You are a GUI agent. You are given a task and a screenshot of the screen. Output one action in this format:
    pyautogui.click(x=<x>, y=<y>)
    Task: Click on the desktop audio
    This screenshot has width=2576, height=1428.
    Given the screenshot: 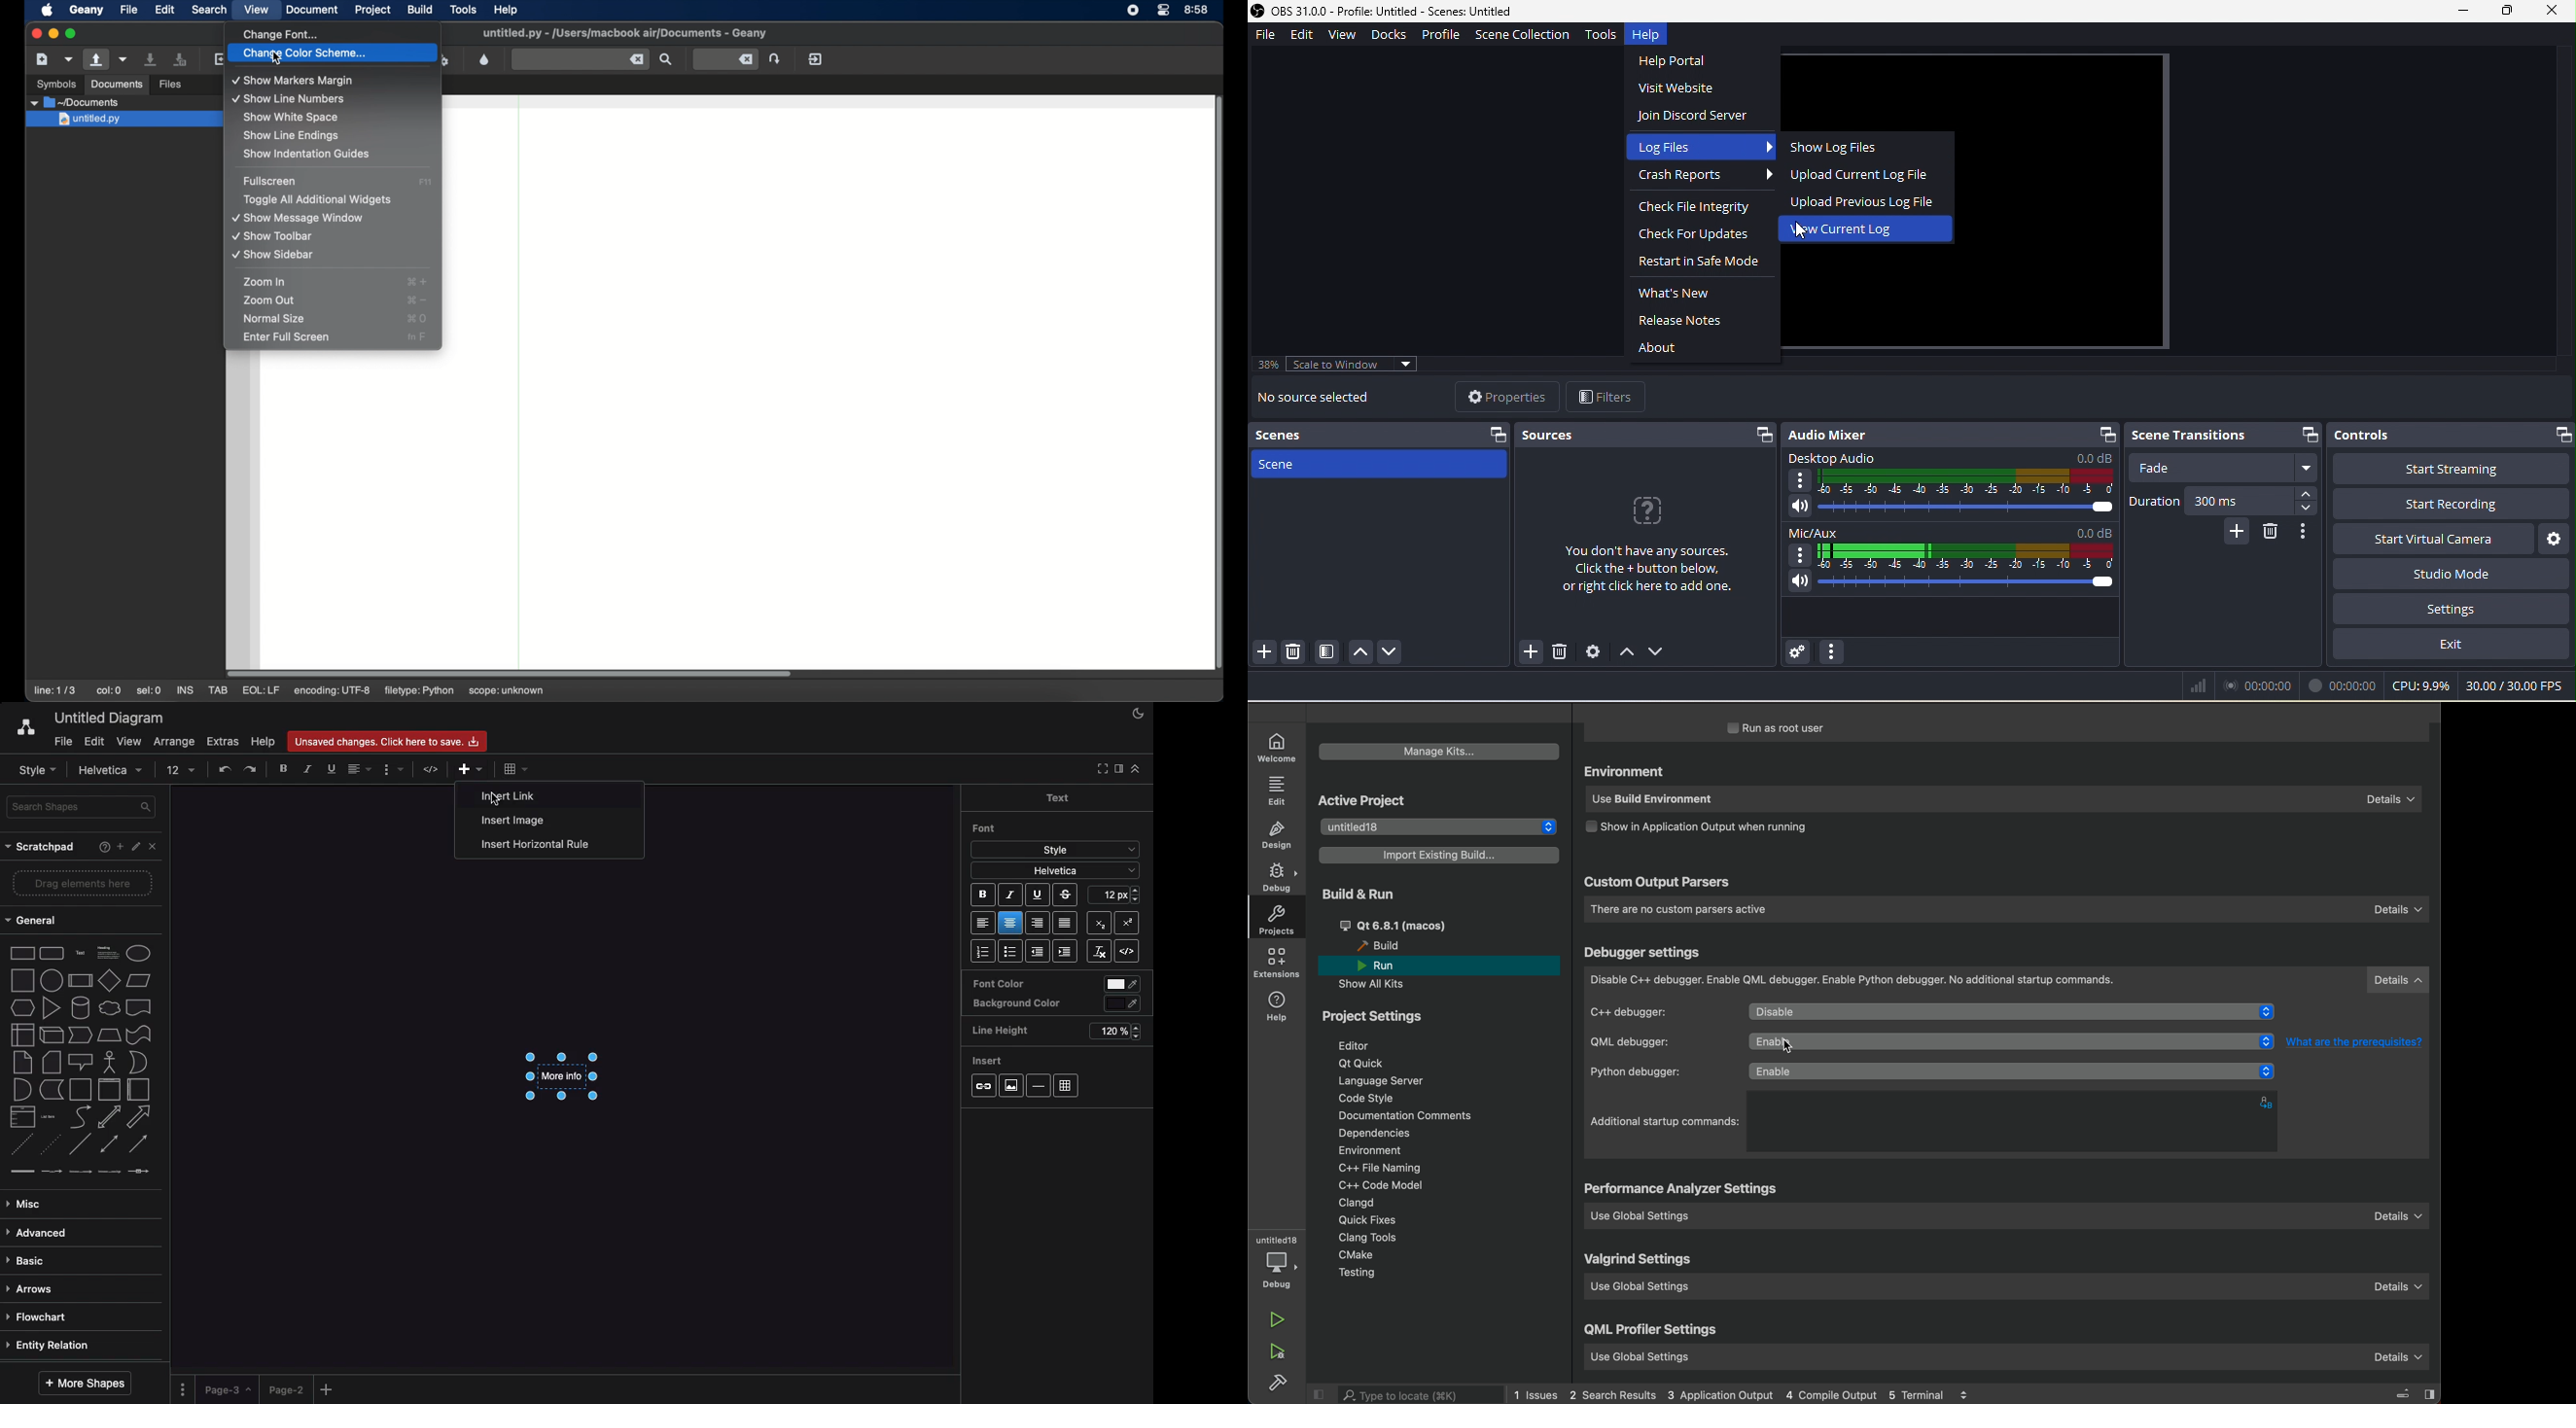 What is the action you would take?
    pyautogui.click(x=1947, y=474)
    